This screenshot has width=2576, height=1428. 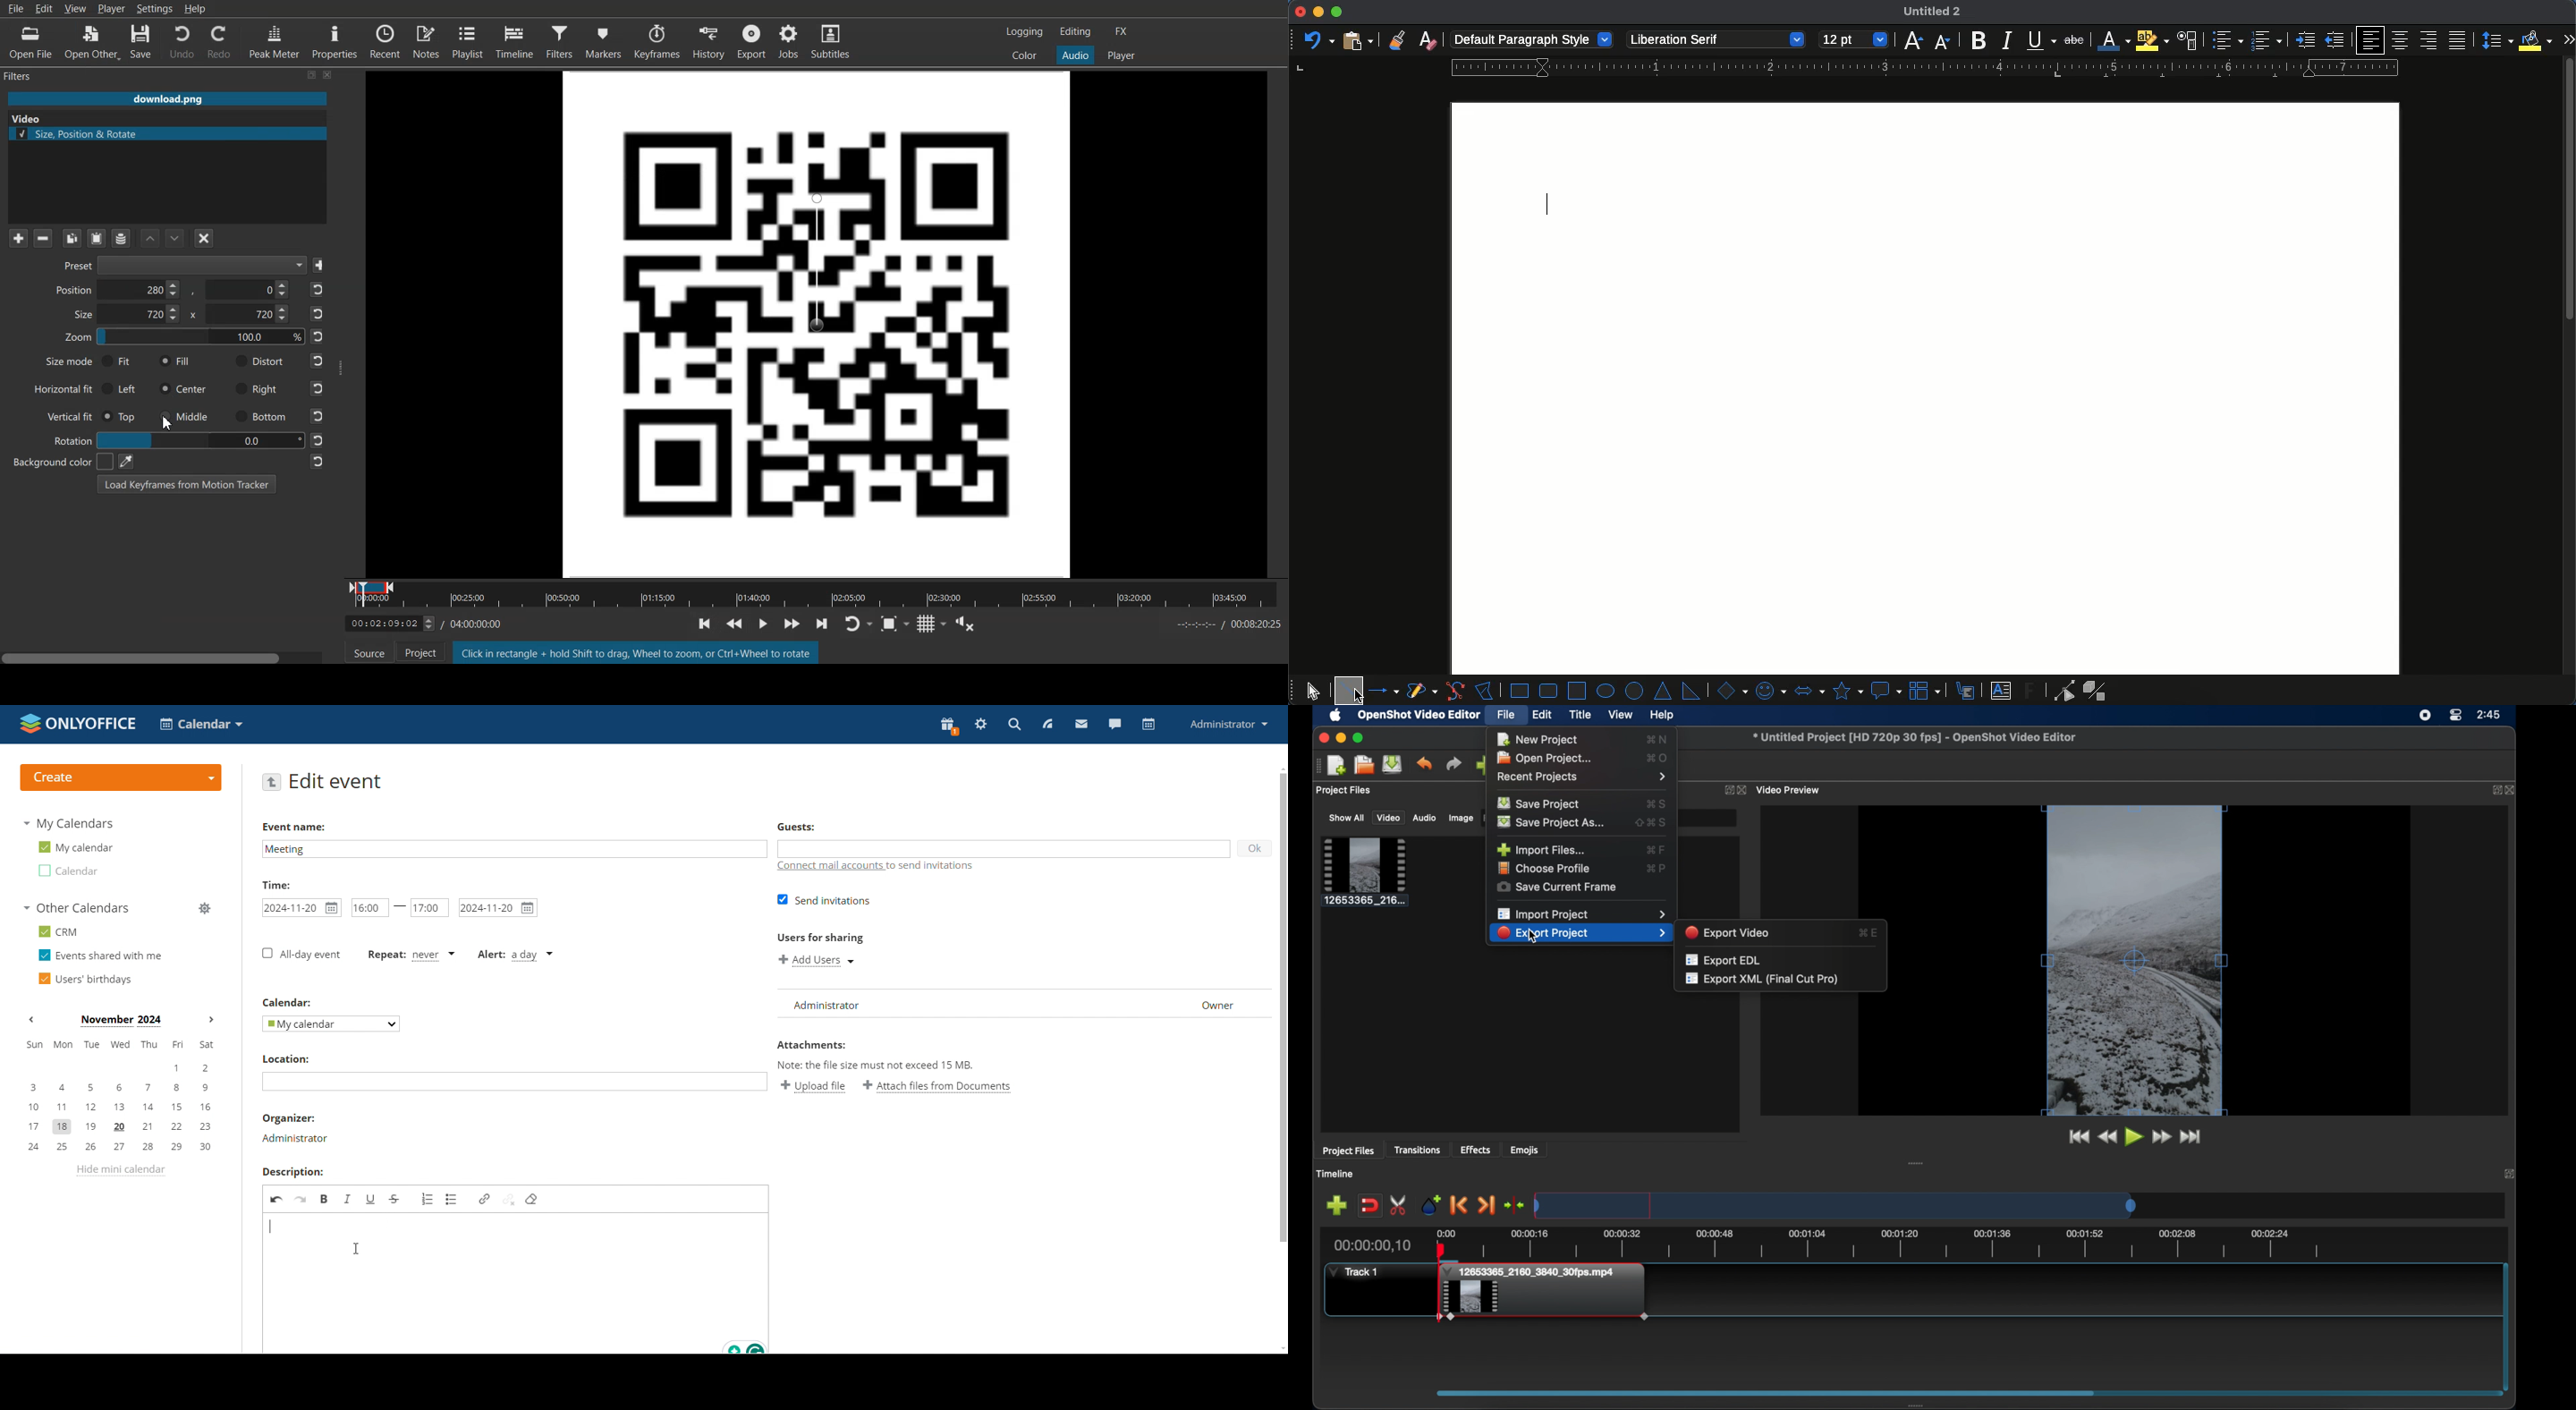 What do you see at coordinates (1322, 738) in the screenshot?
I see `close` at bounding box center [1322, 738].